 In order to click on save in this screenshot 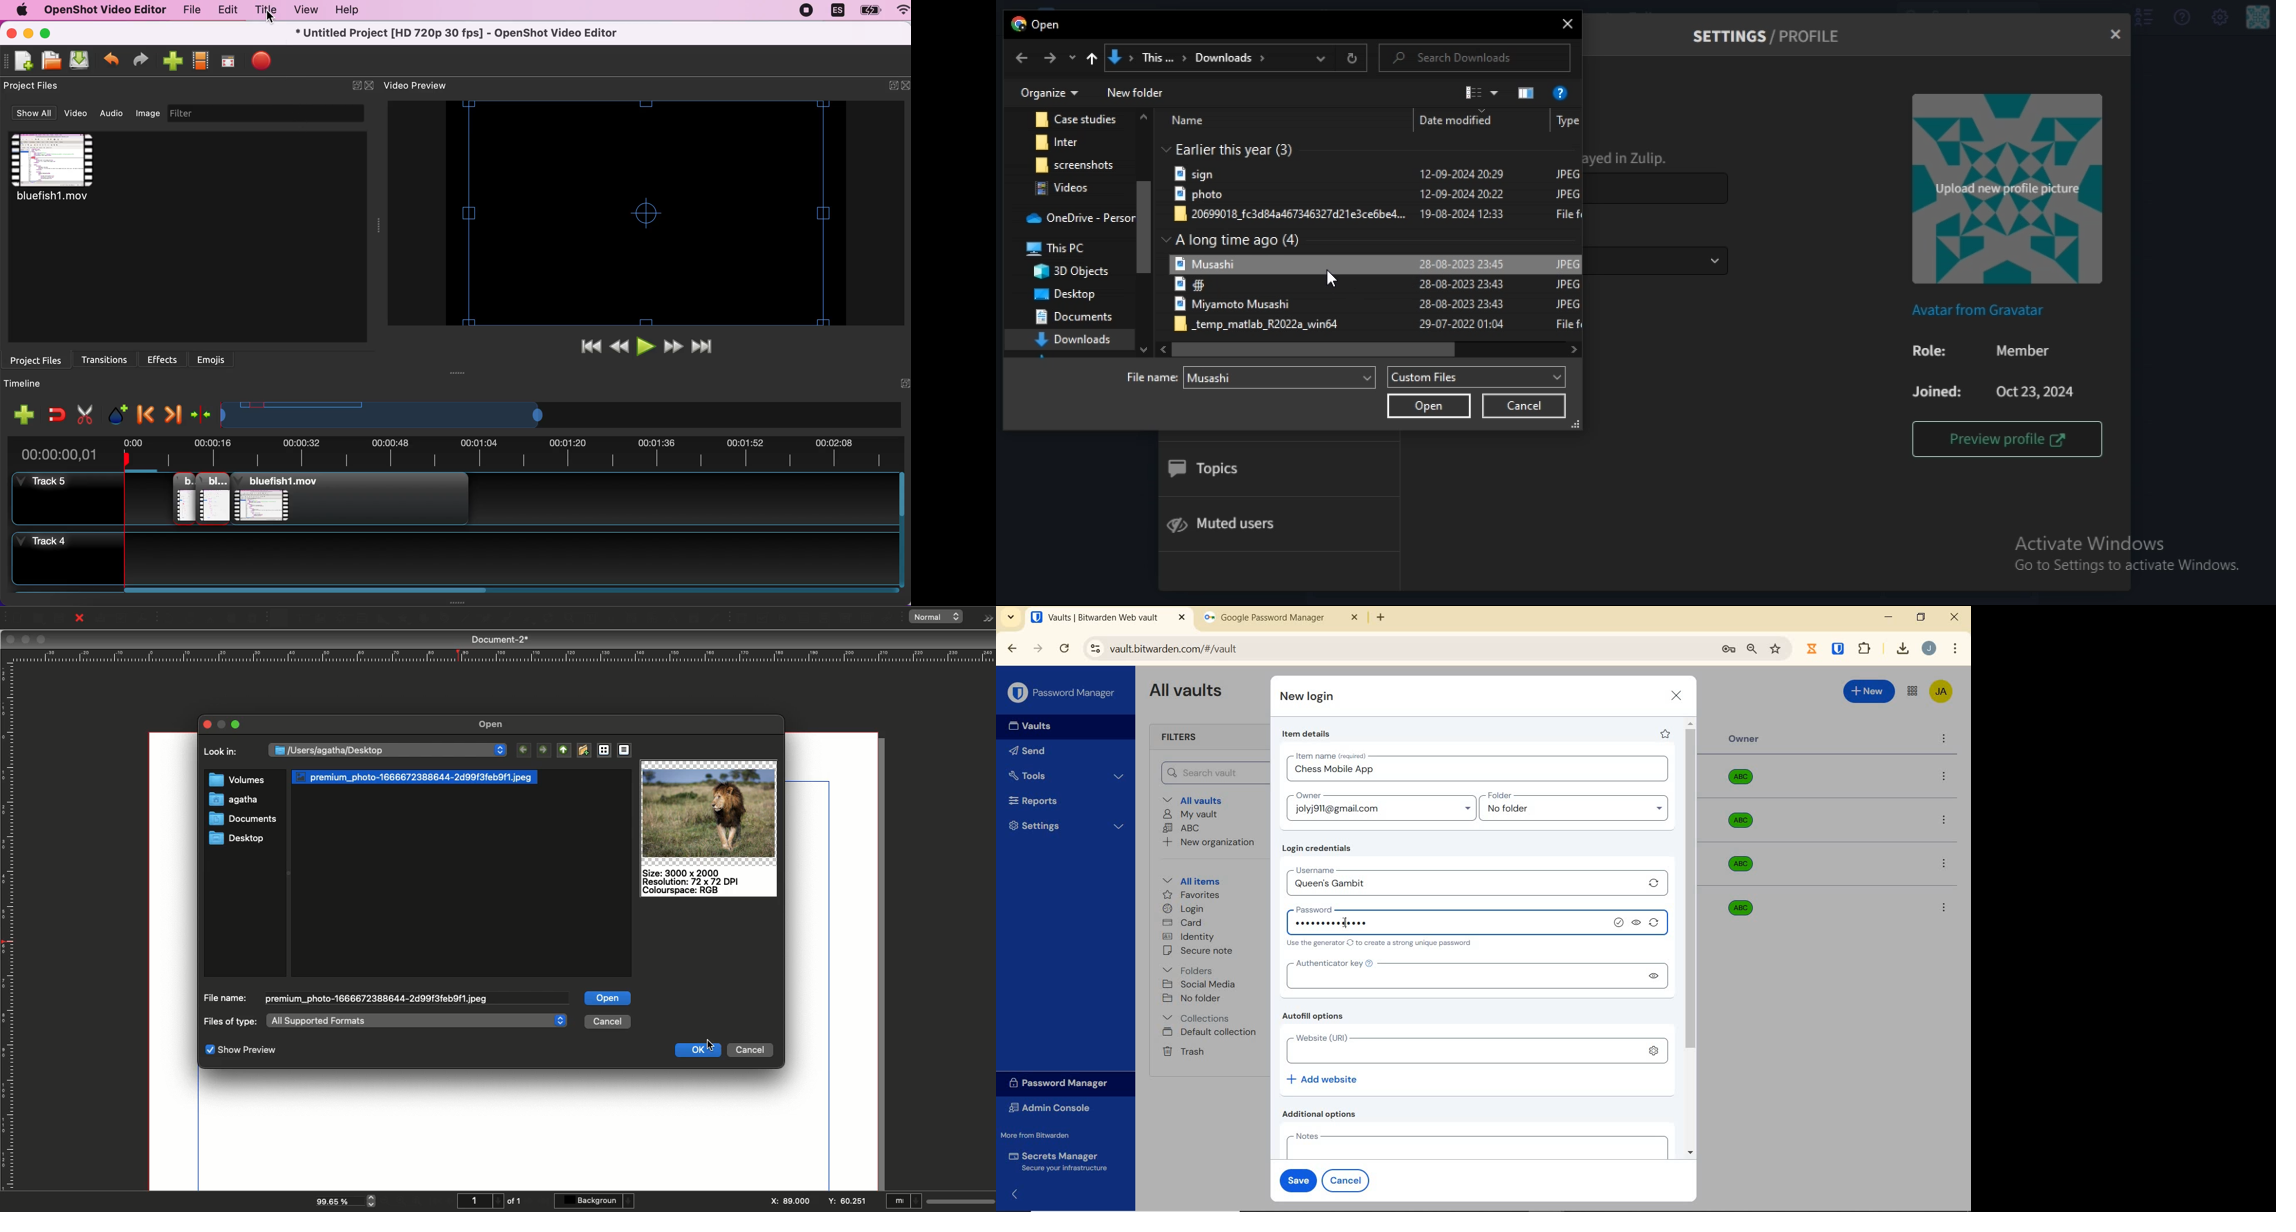, I will do `click(1296, 1179)`.